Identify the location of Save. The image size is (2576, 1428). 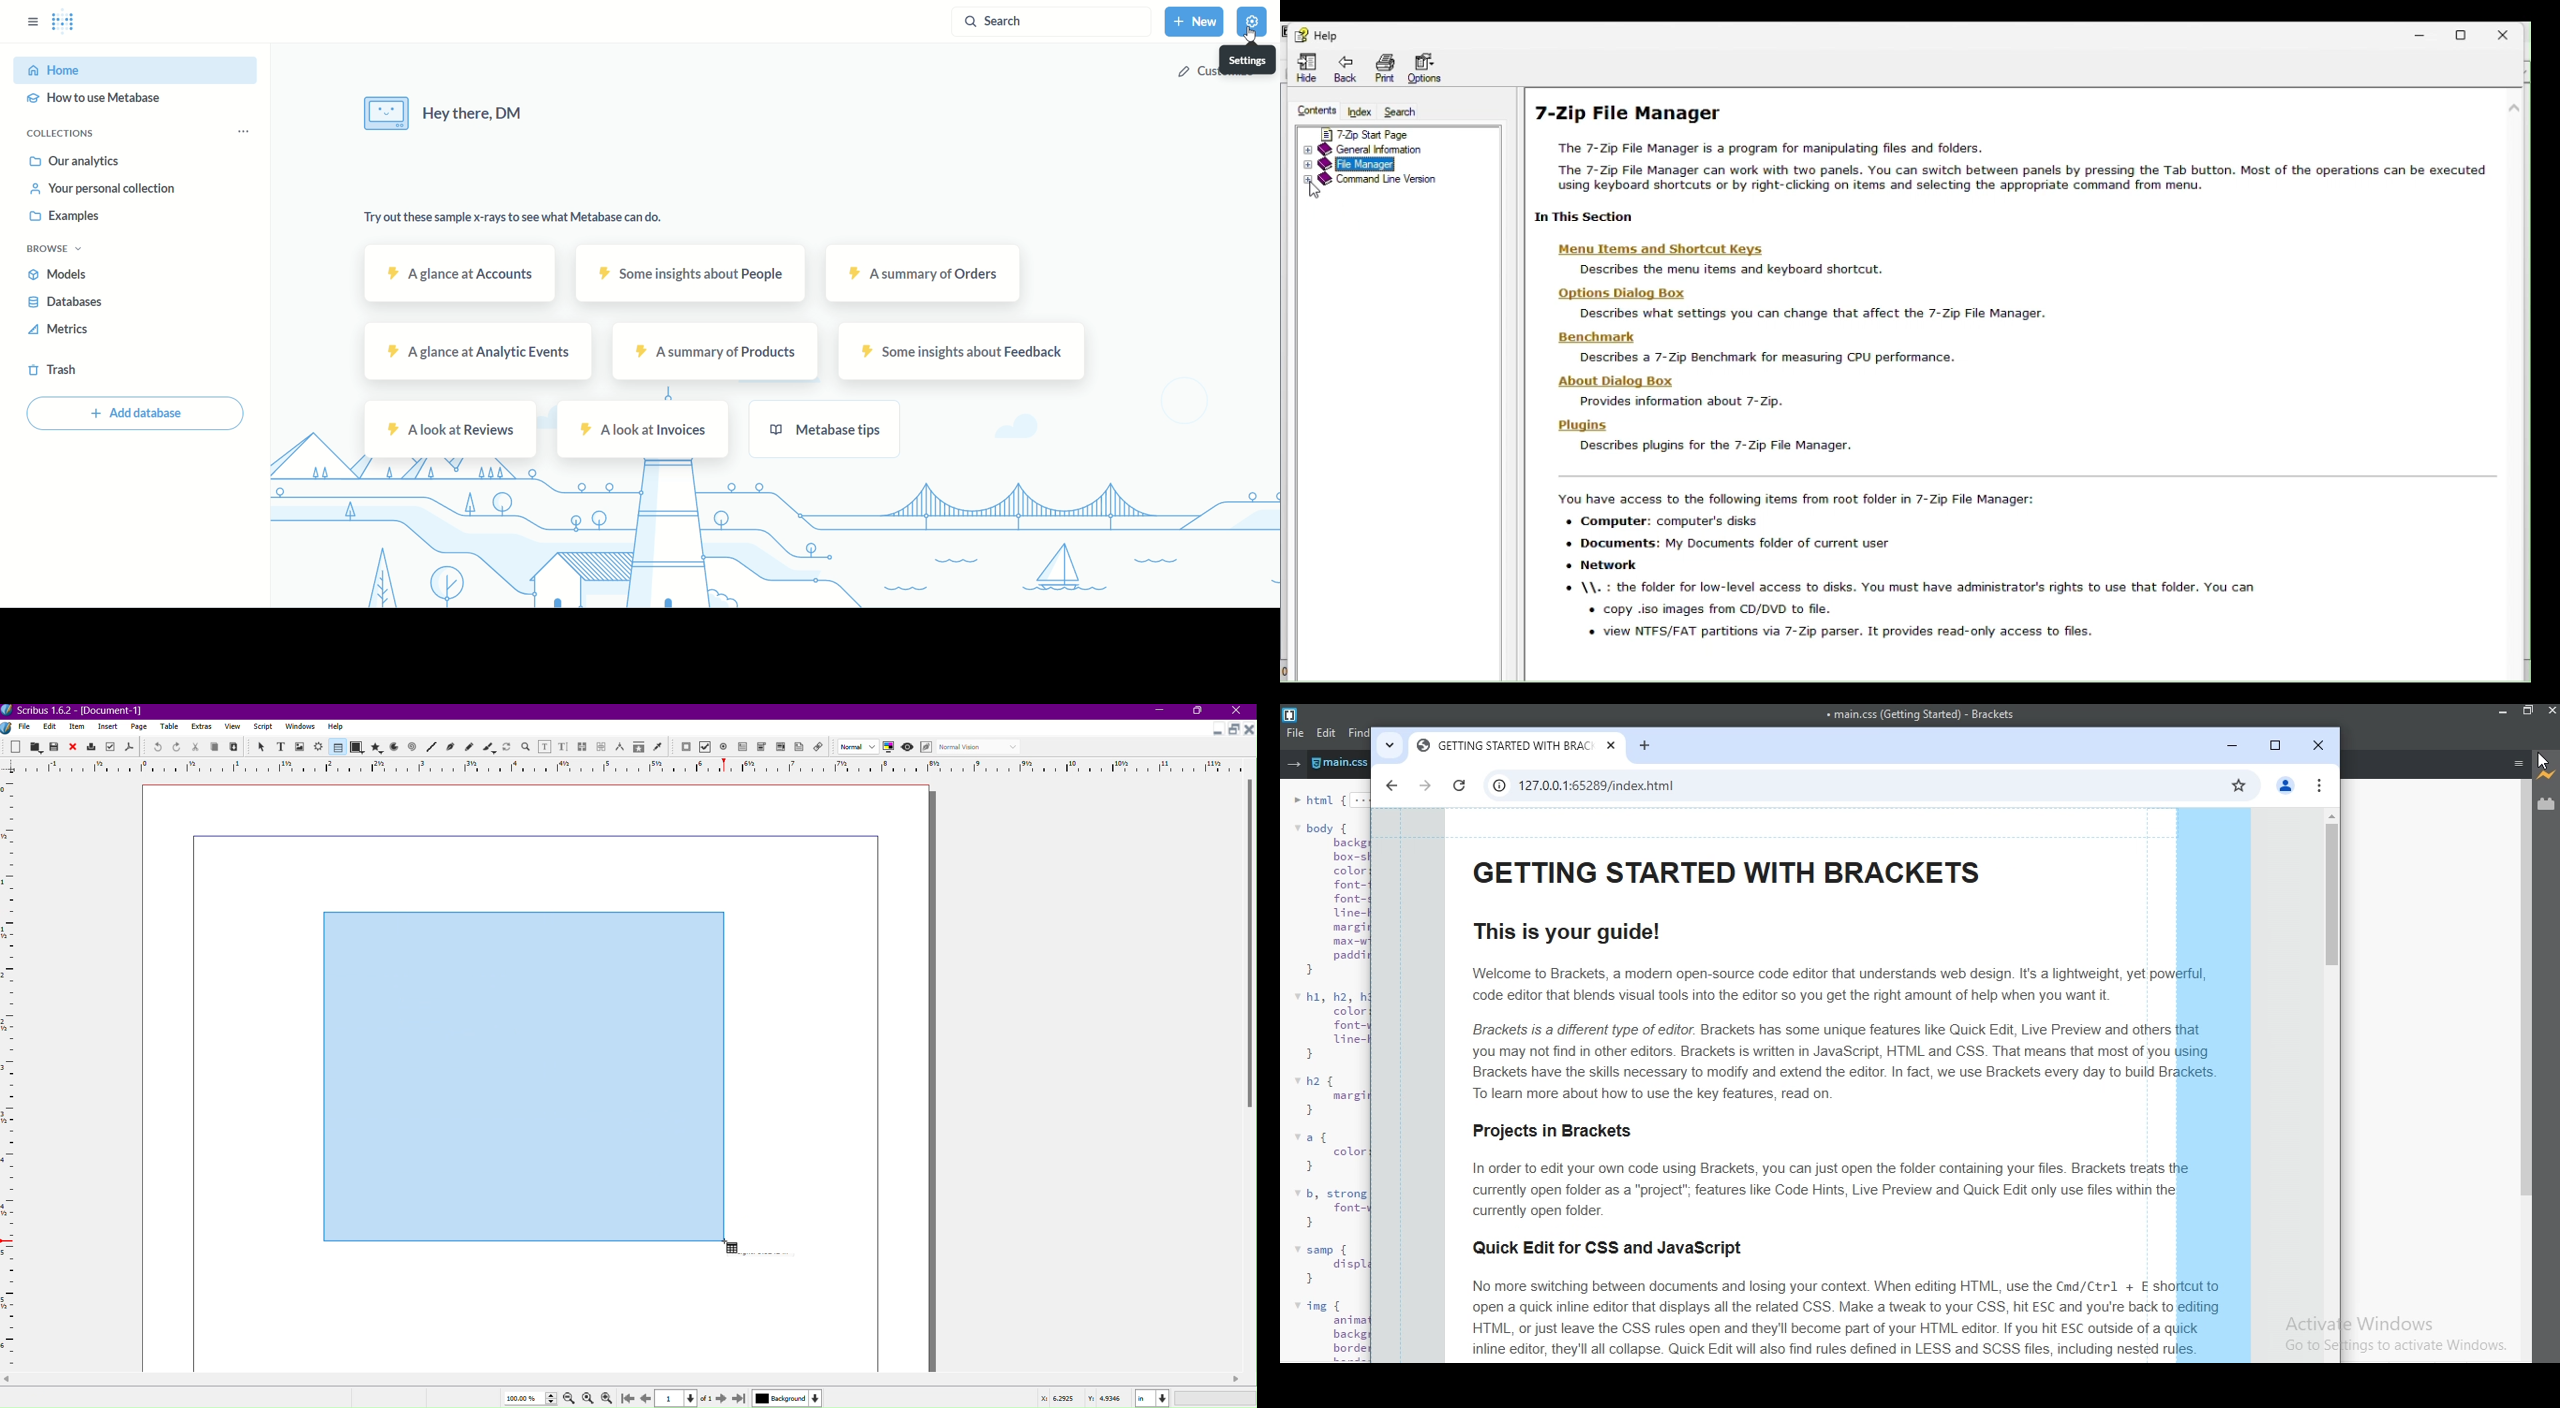
(55, 746).